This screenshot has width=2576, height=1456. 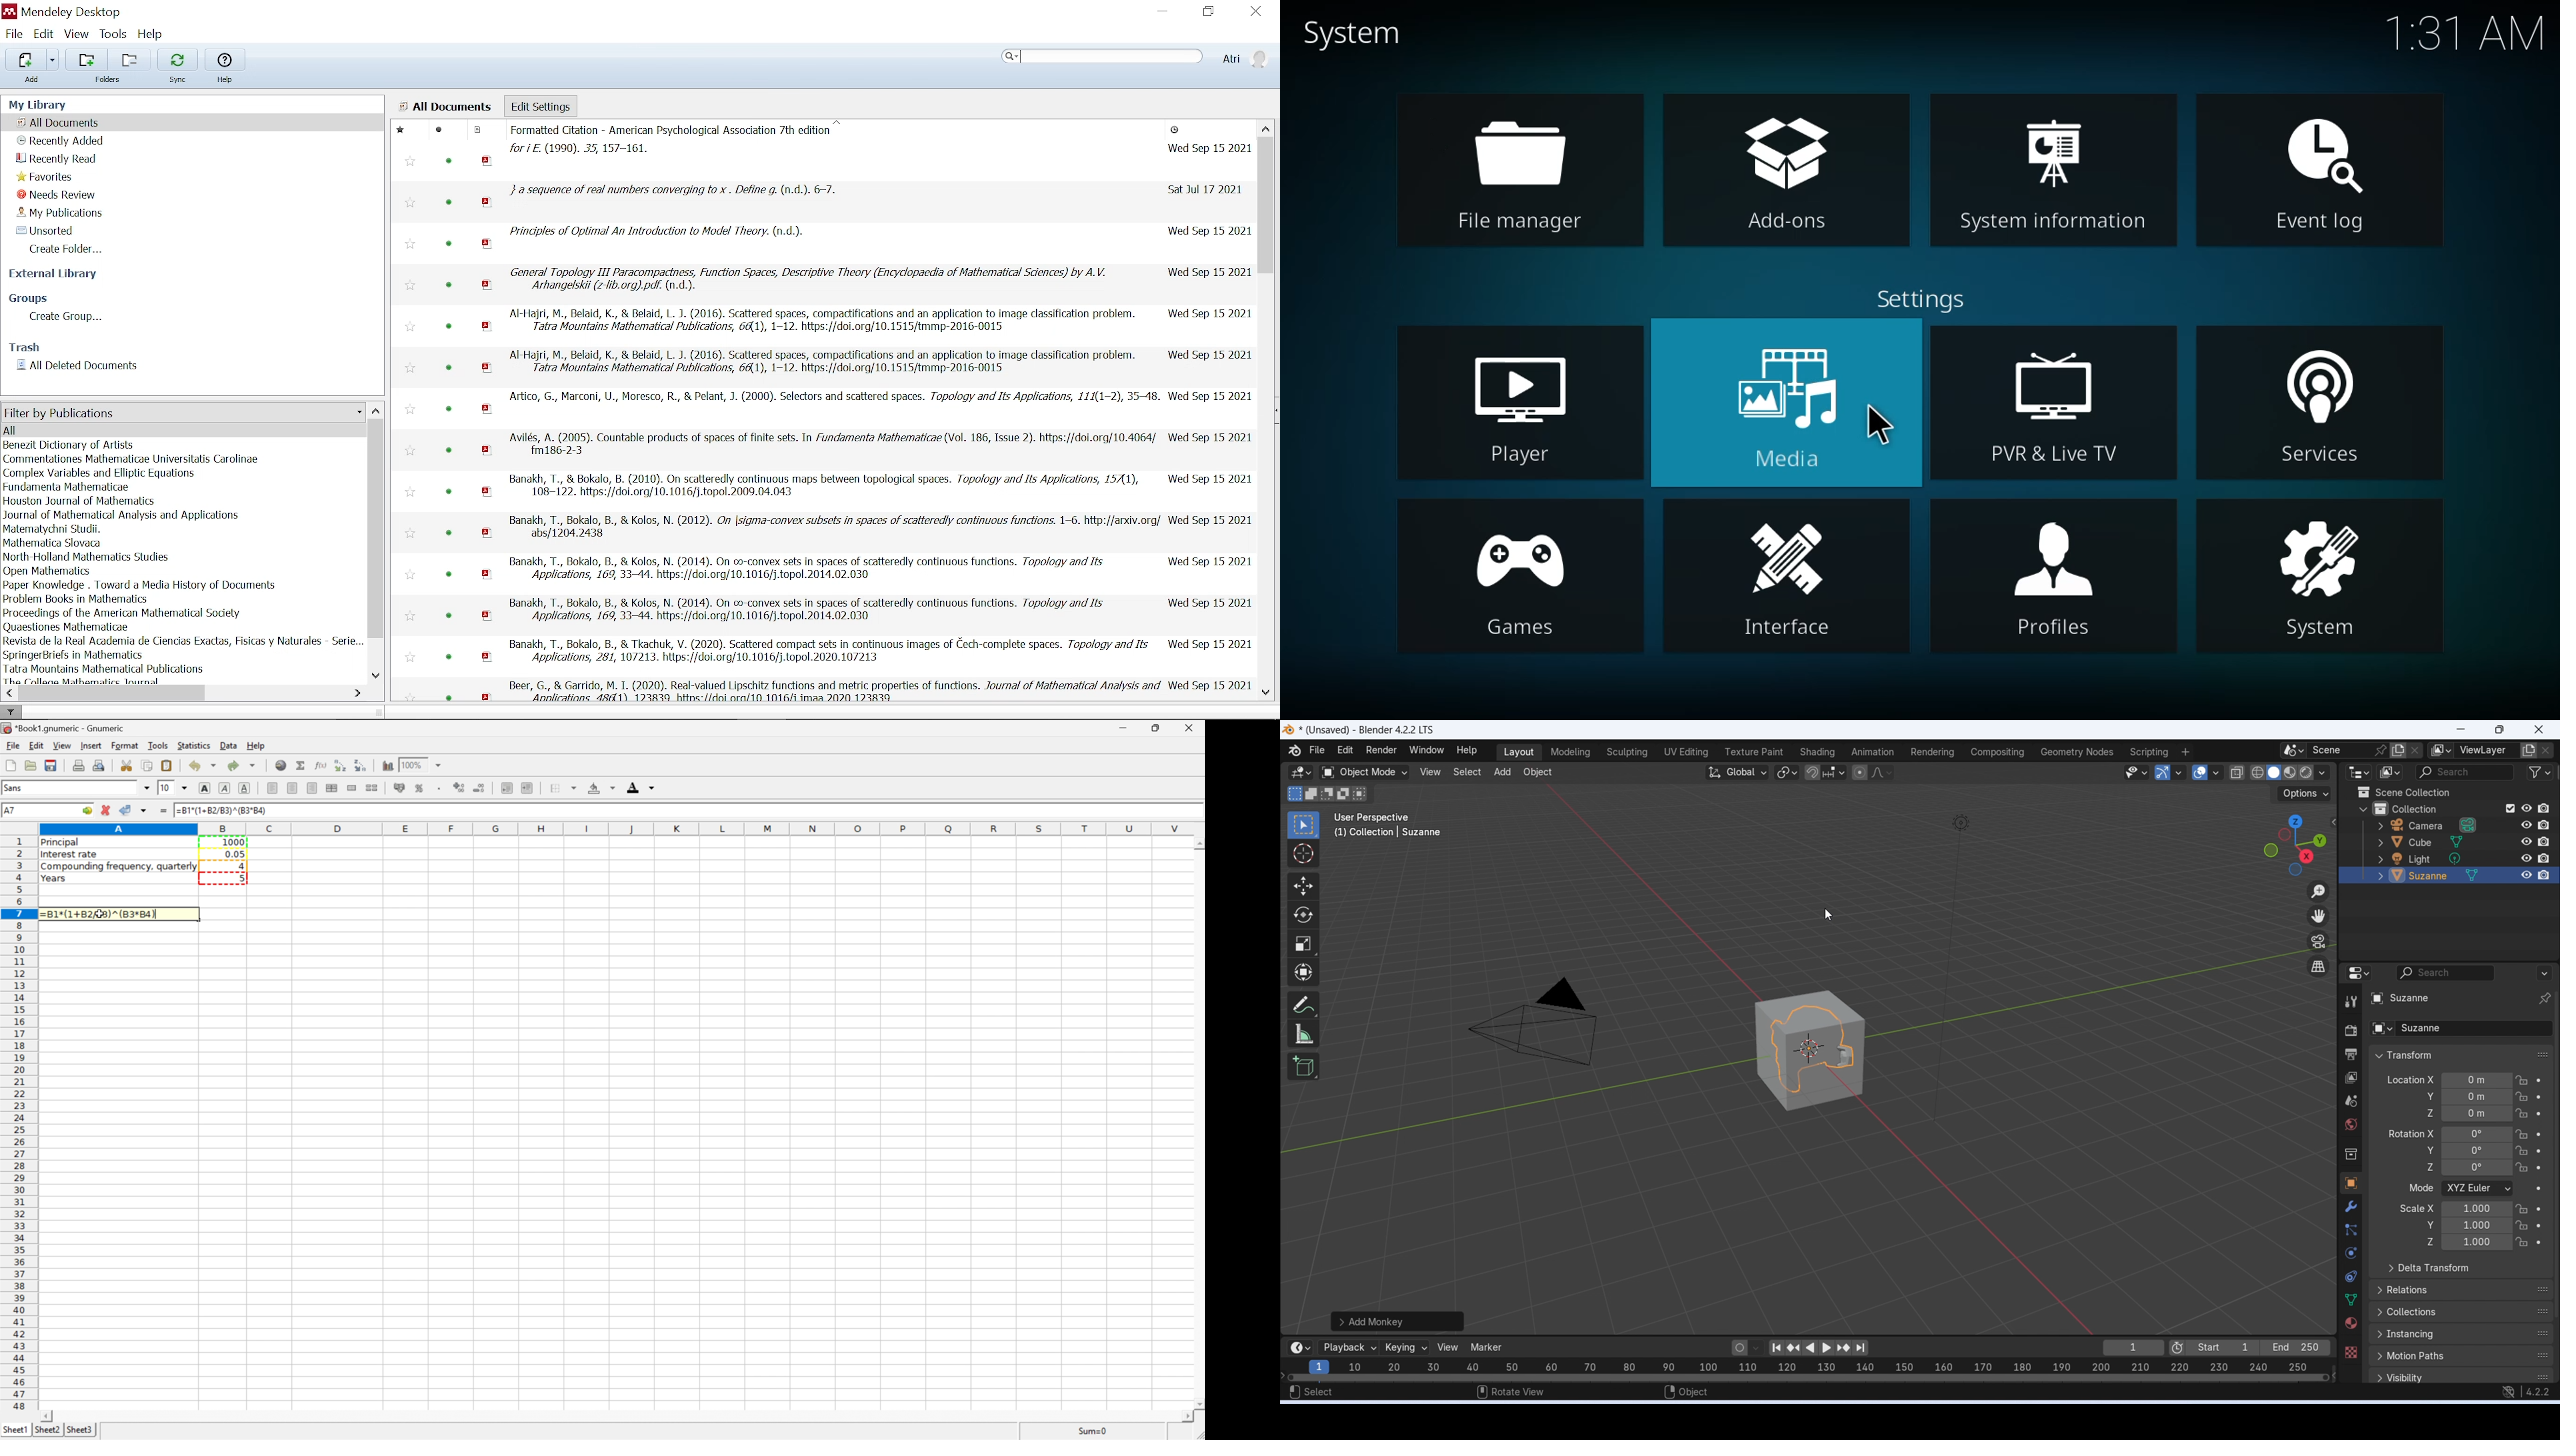 What do you see at coordinates (106, 810) in the screenshot?
I see `cancel changes` at bounding box center [106, 810].